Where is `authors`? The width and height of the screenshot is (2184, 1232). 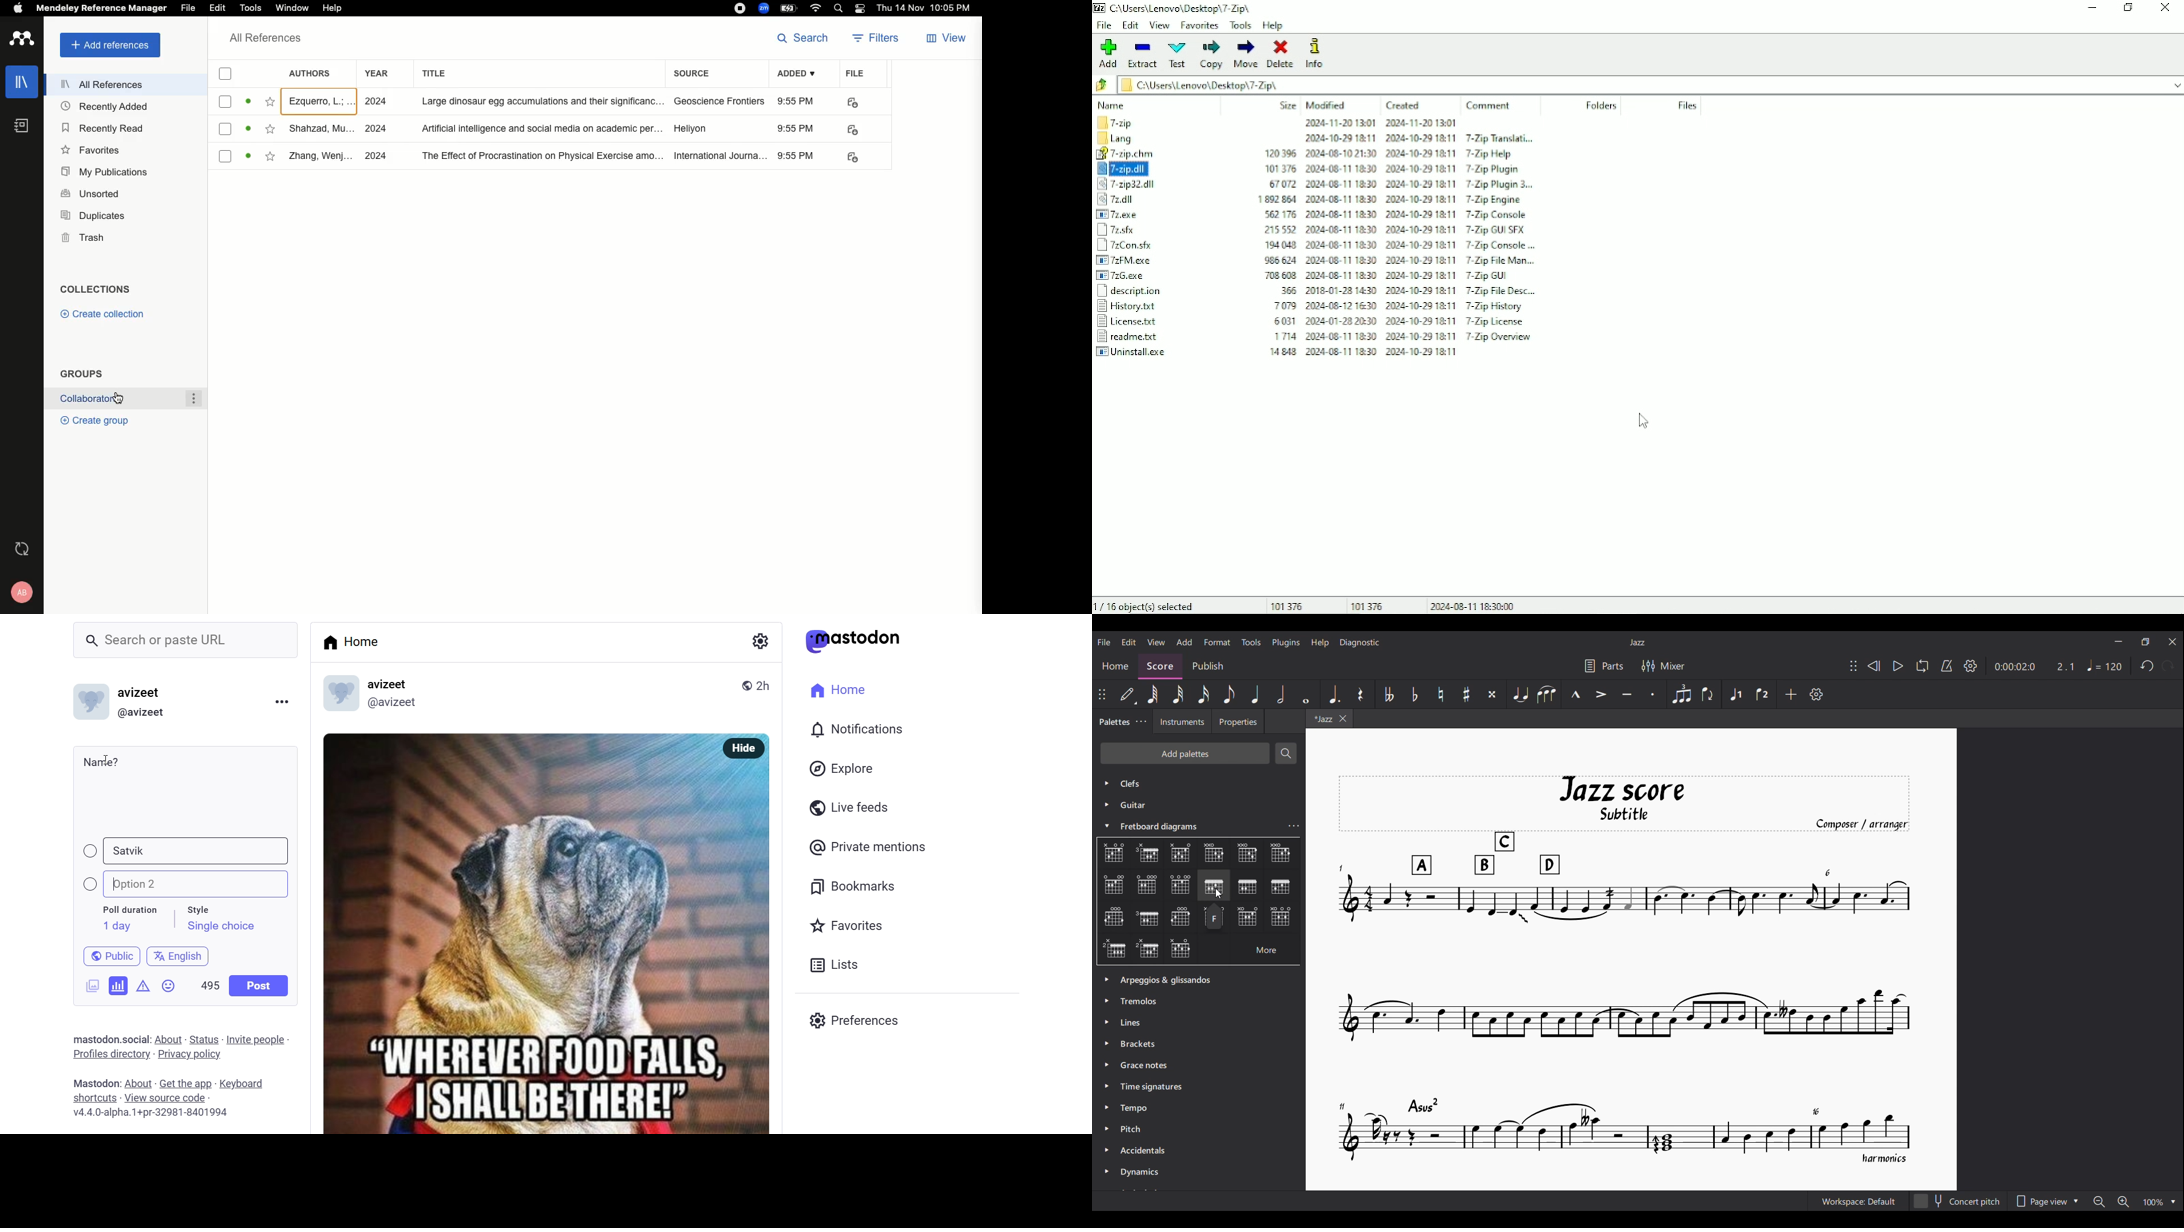 authors is located at coordinates (321, 158).